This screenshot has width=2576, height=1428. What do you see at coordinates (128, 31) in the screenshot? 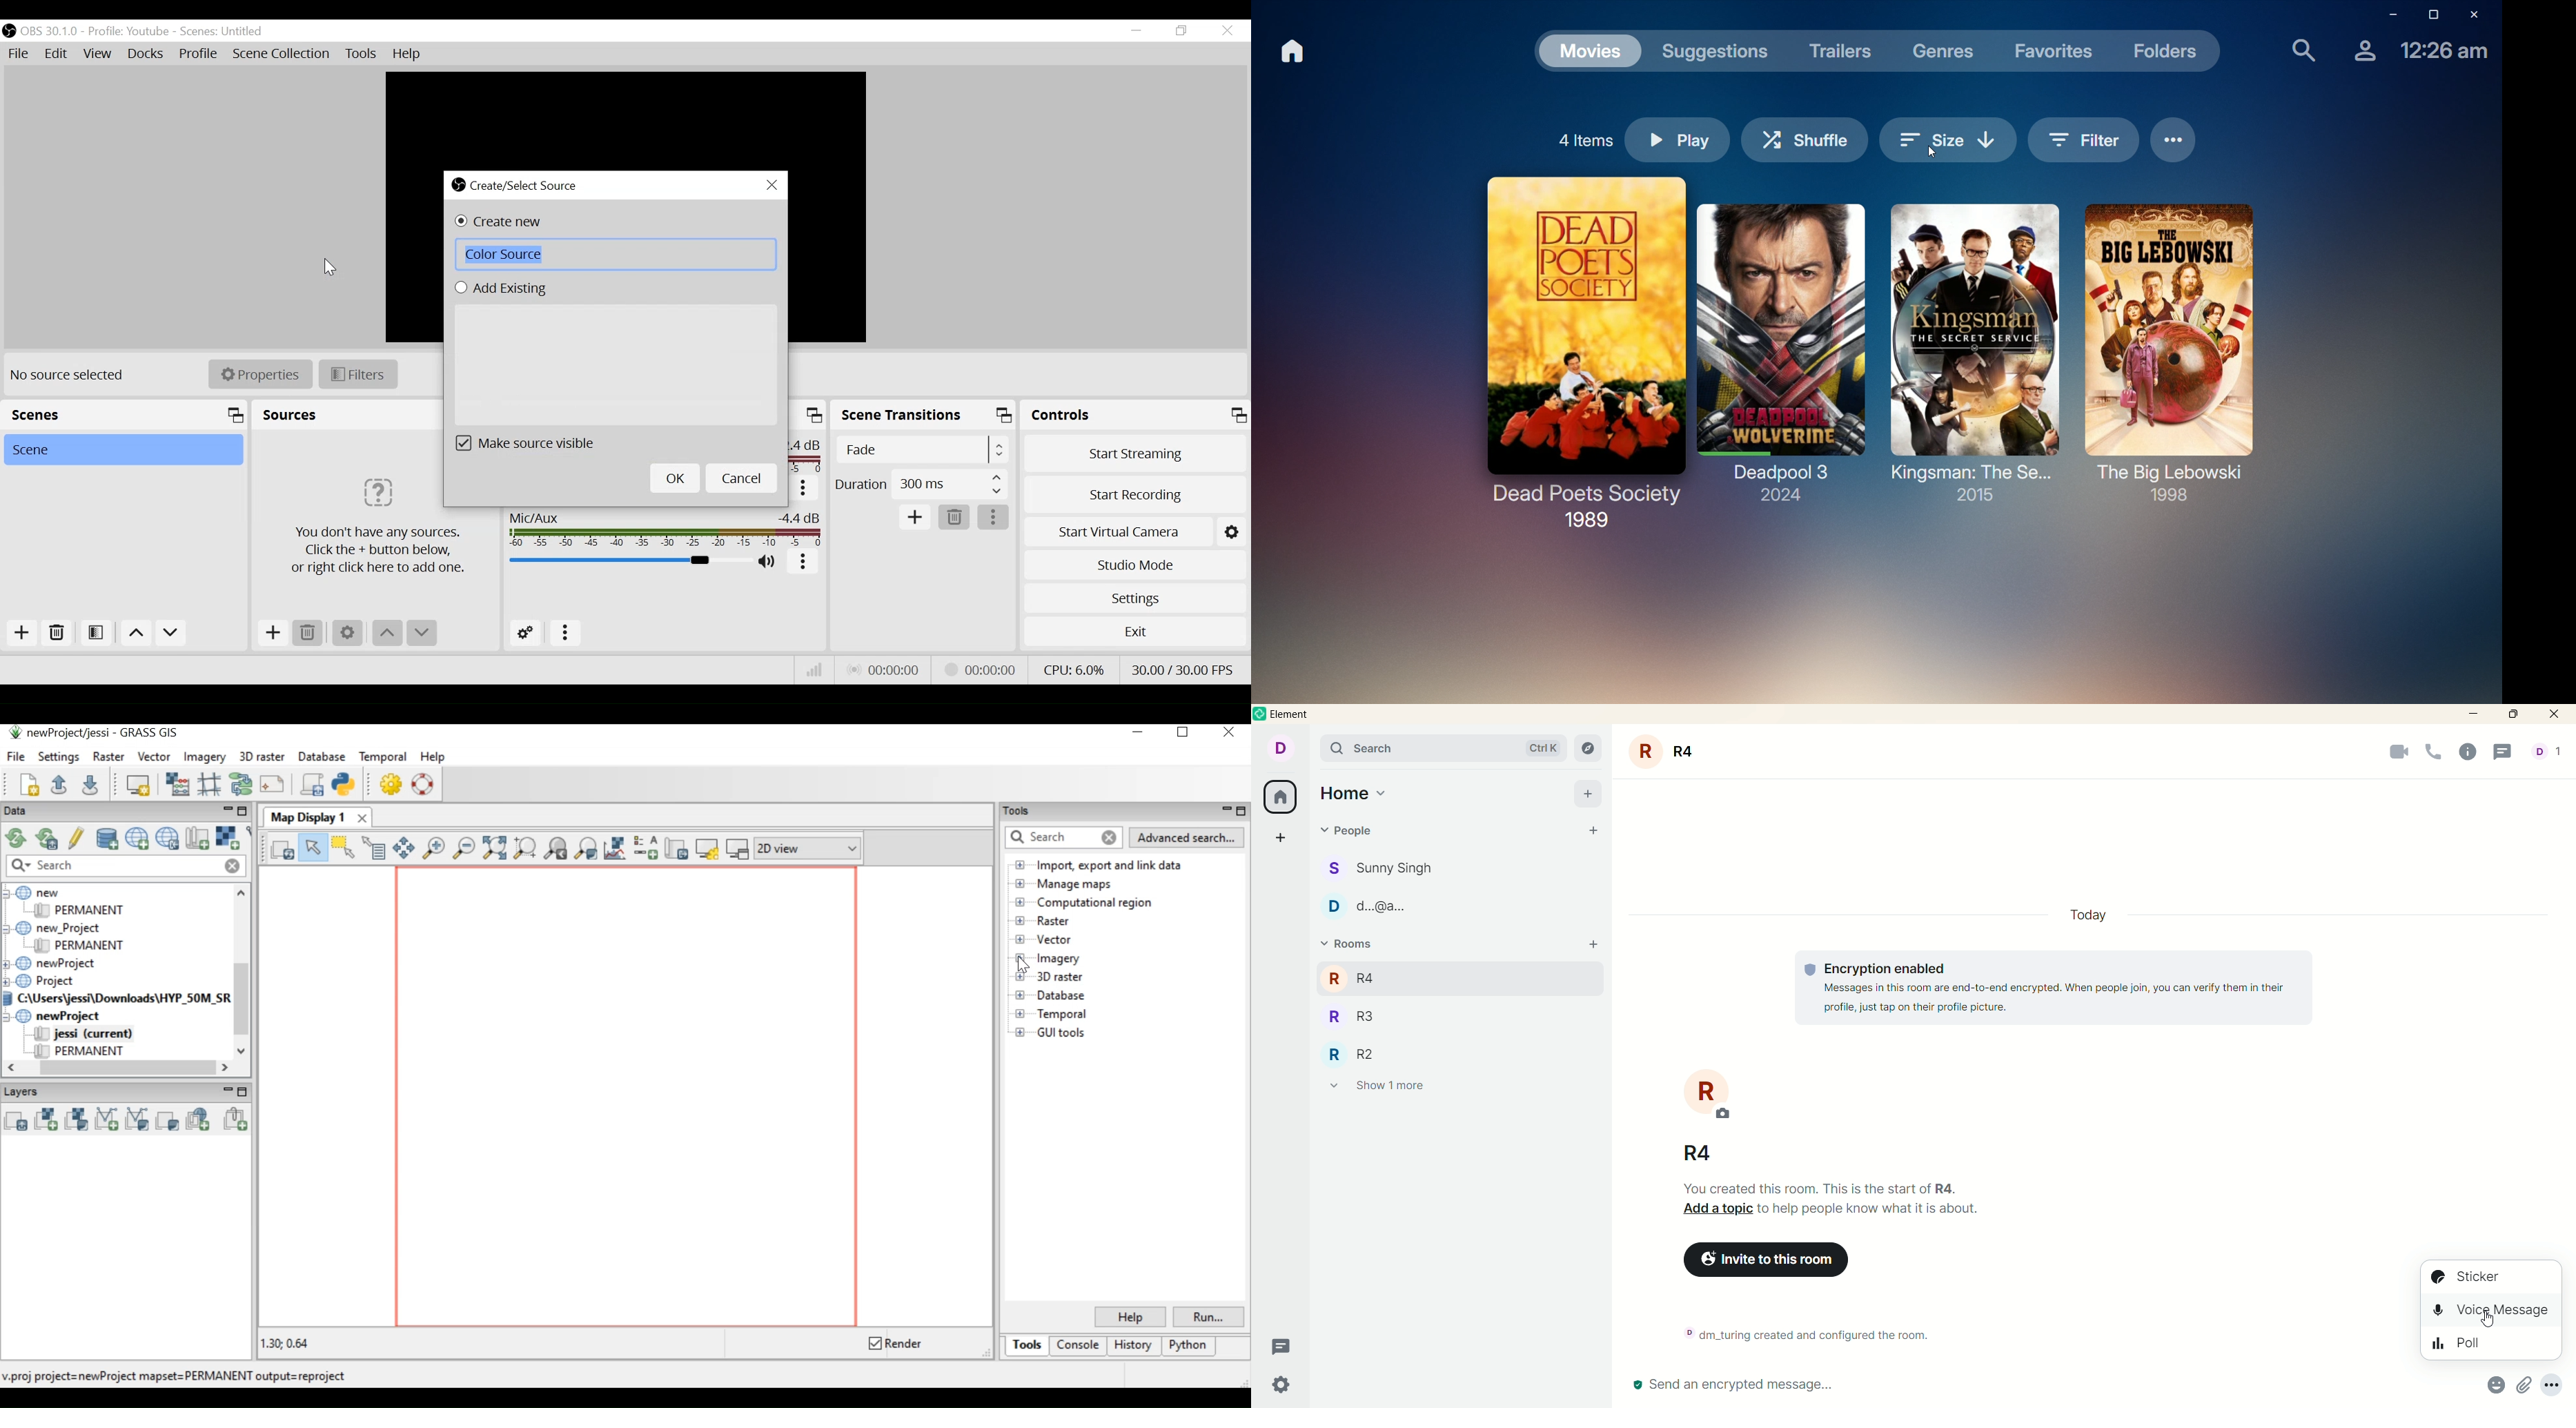
I see `Profile` at bounding box center [128, 31].